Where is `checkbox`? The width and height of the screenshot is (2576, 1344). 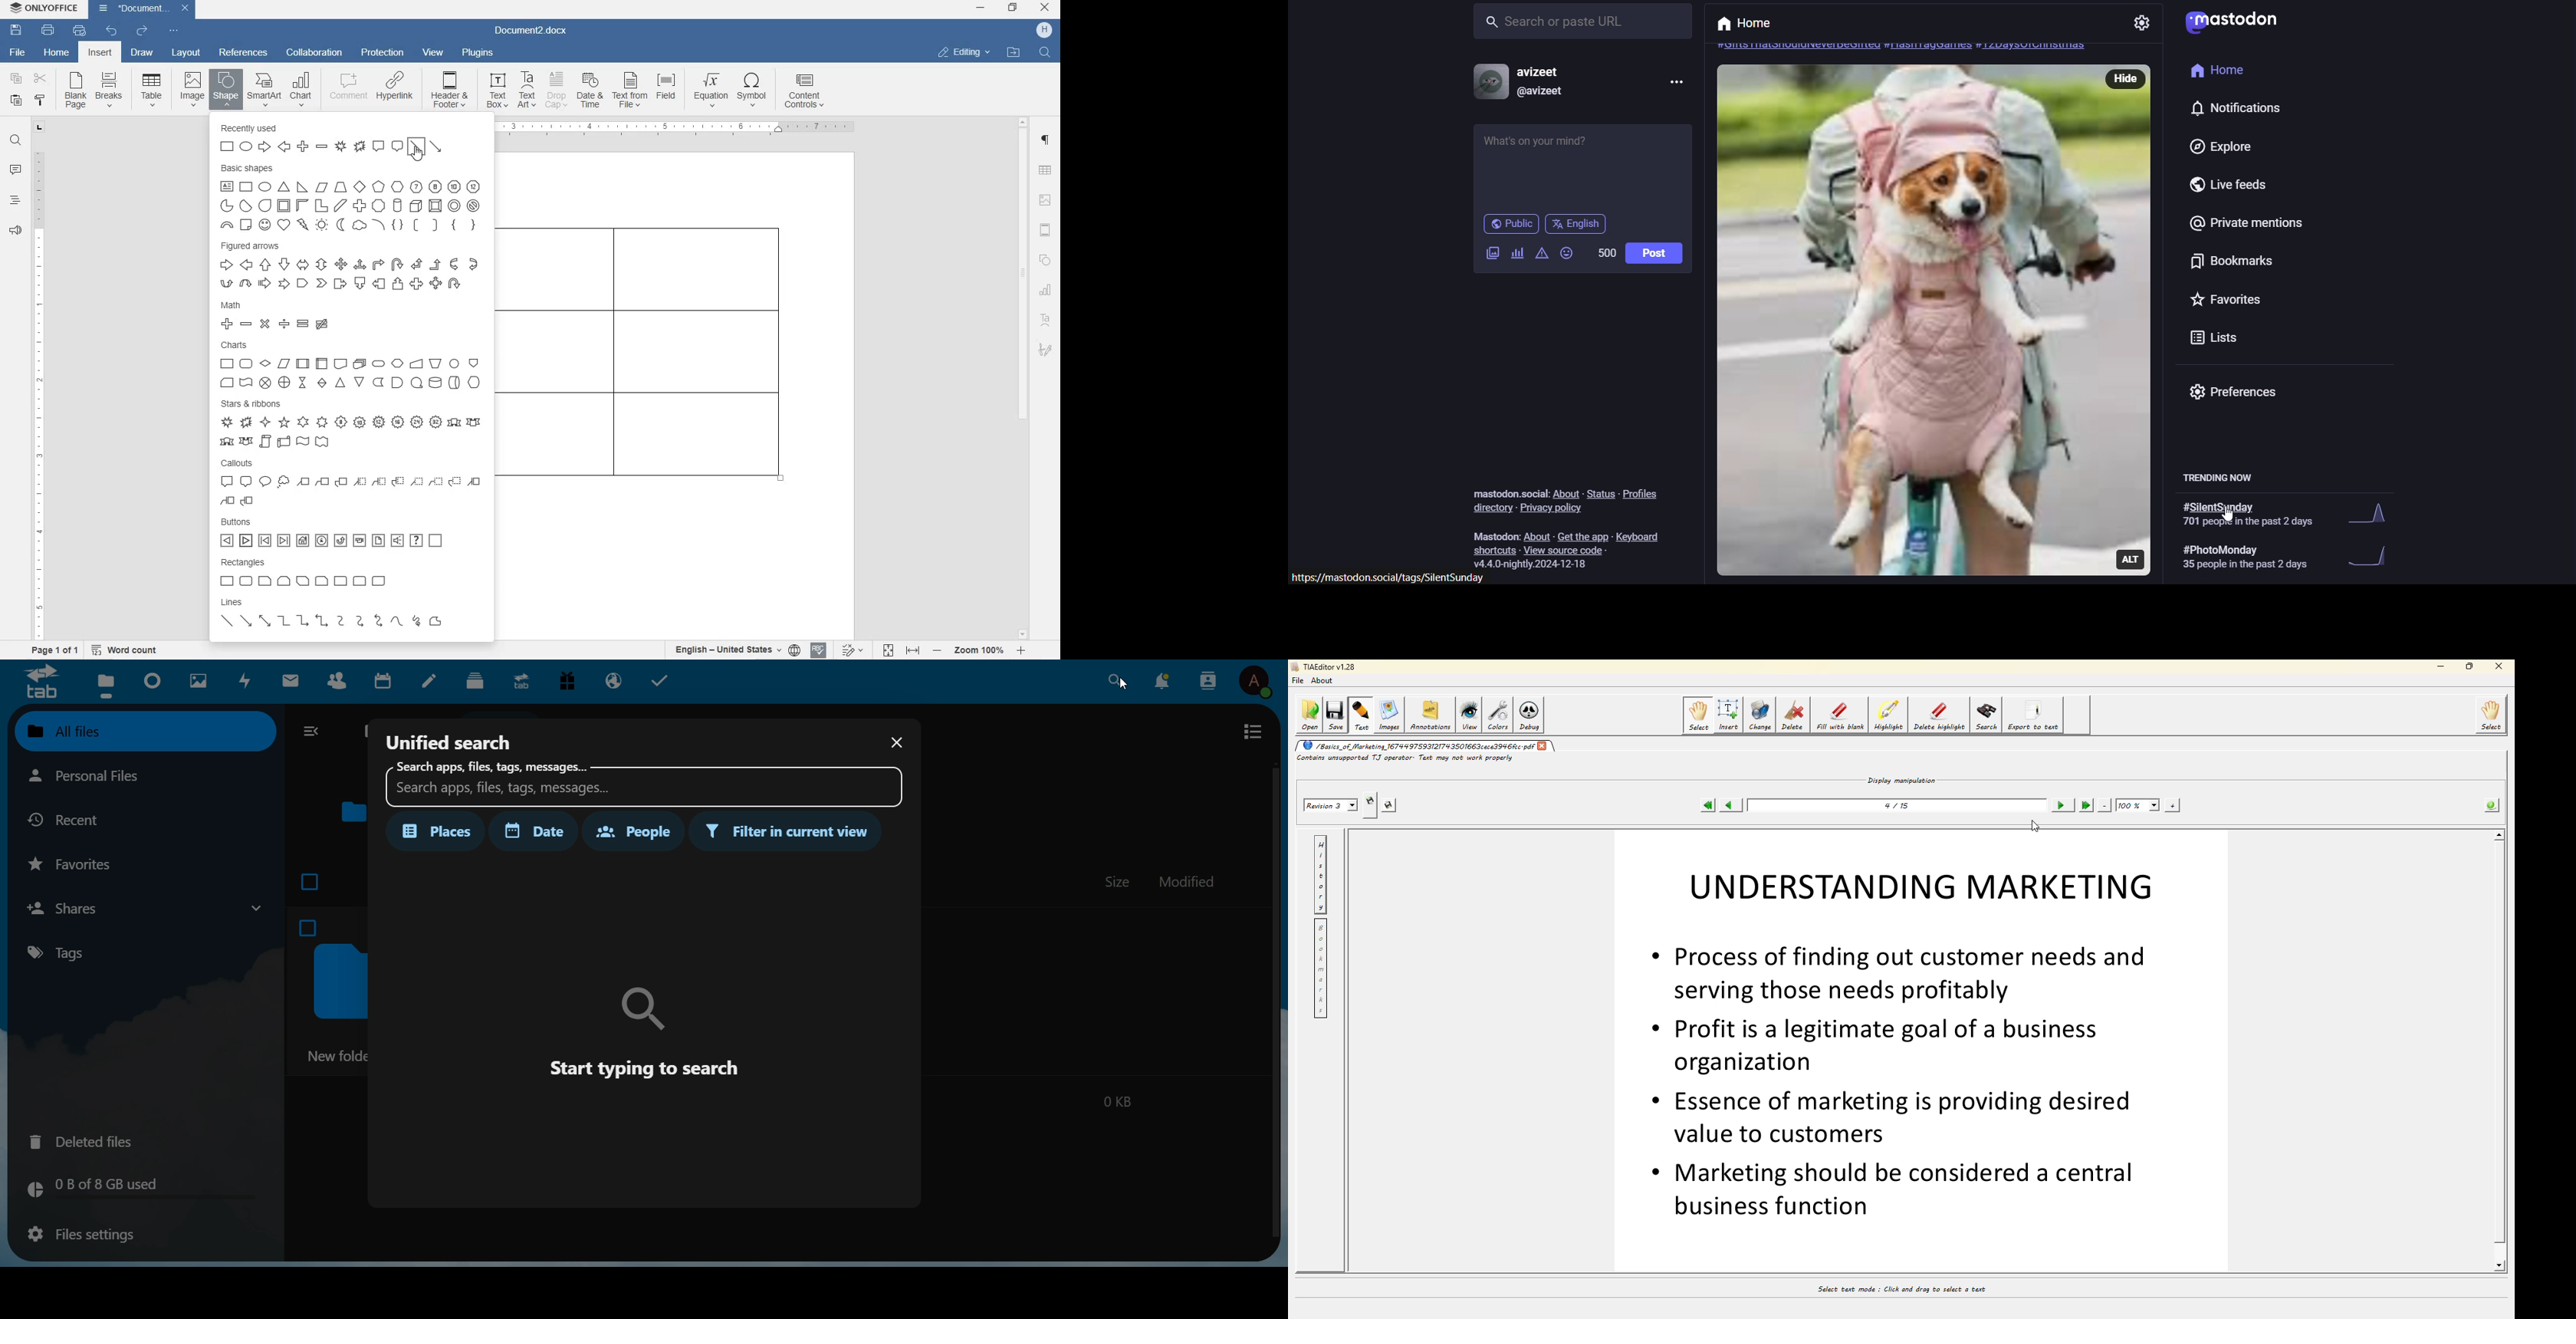
checkbox is located at coordinates (306, 930).